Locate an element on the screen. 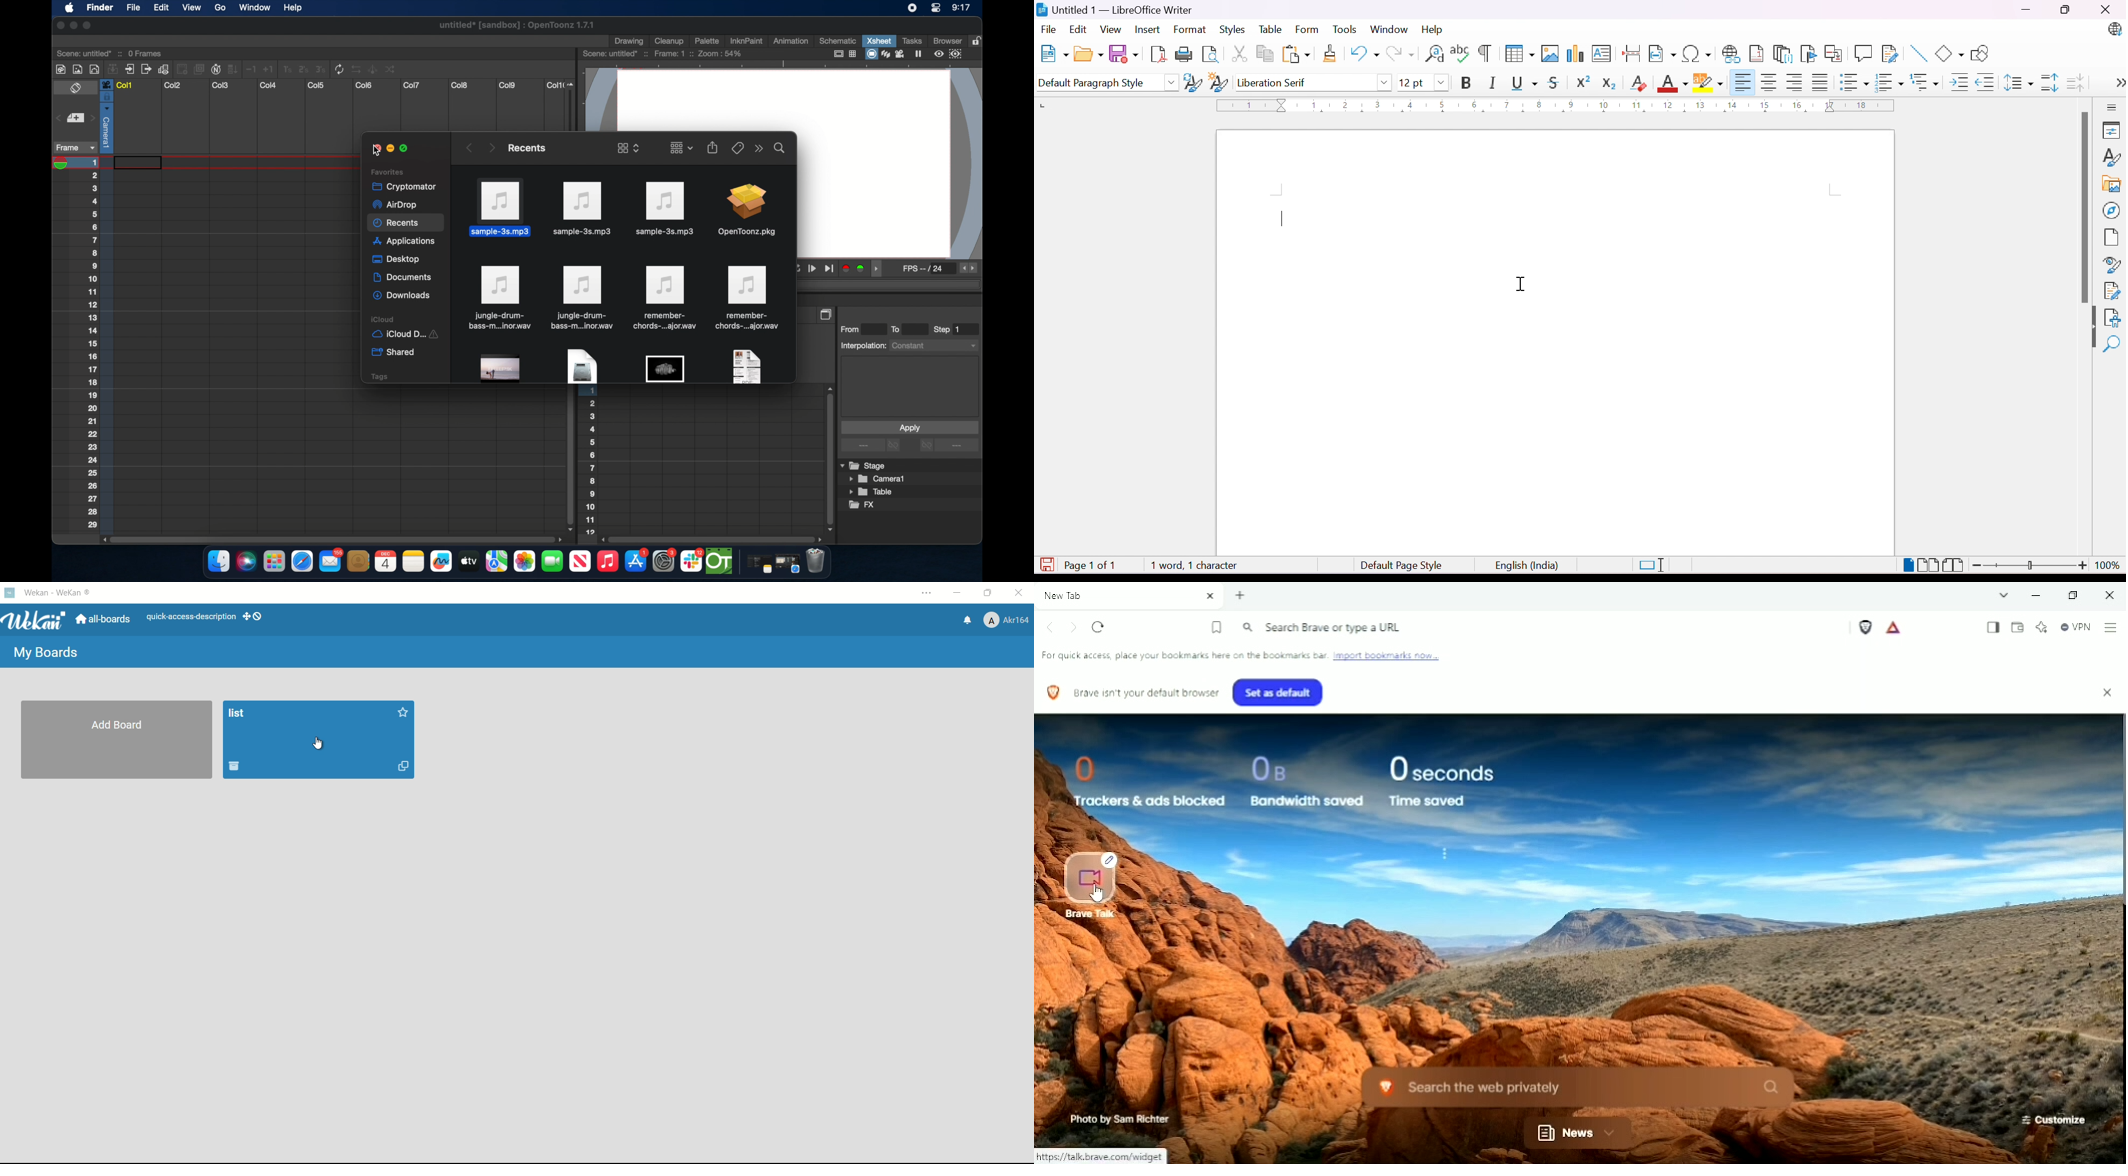  Save is located at coordinates (1123, 53).